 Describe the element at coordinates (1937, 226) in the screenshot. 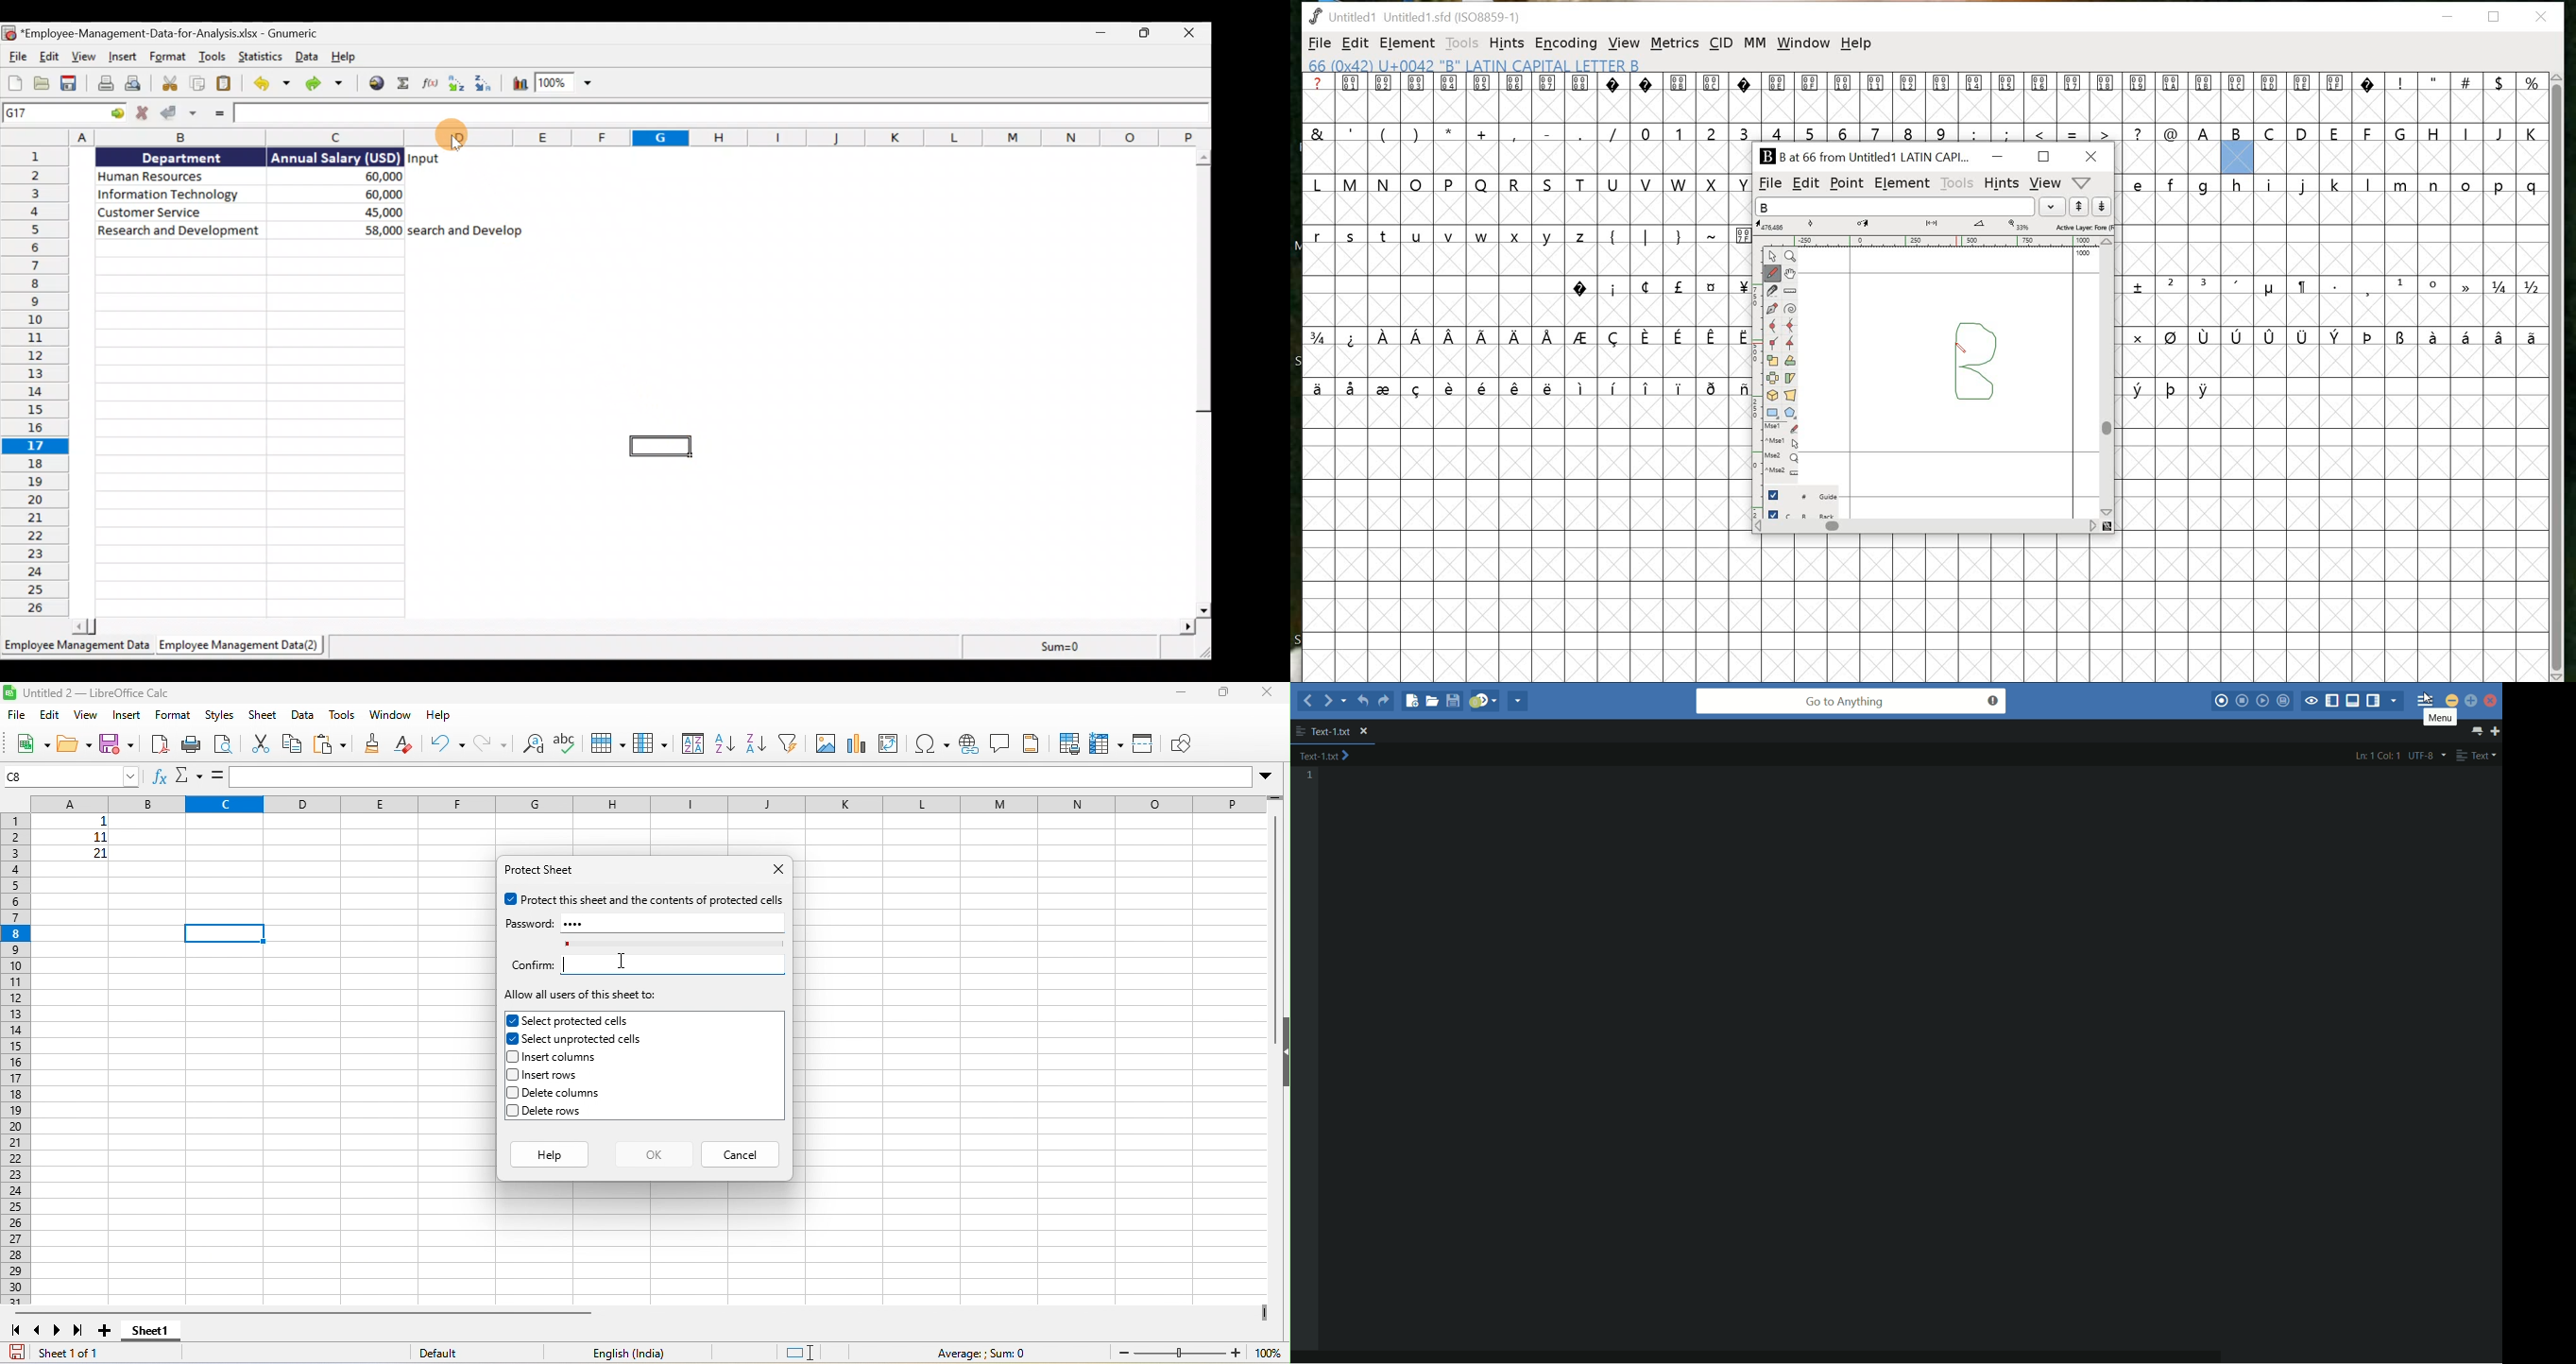

I see `measurements` at that location.